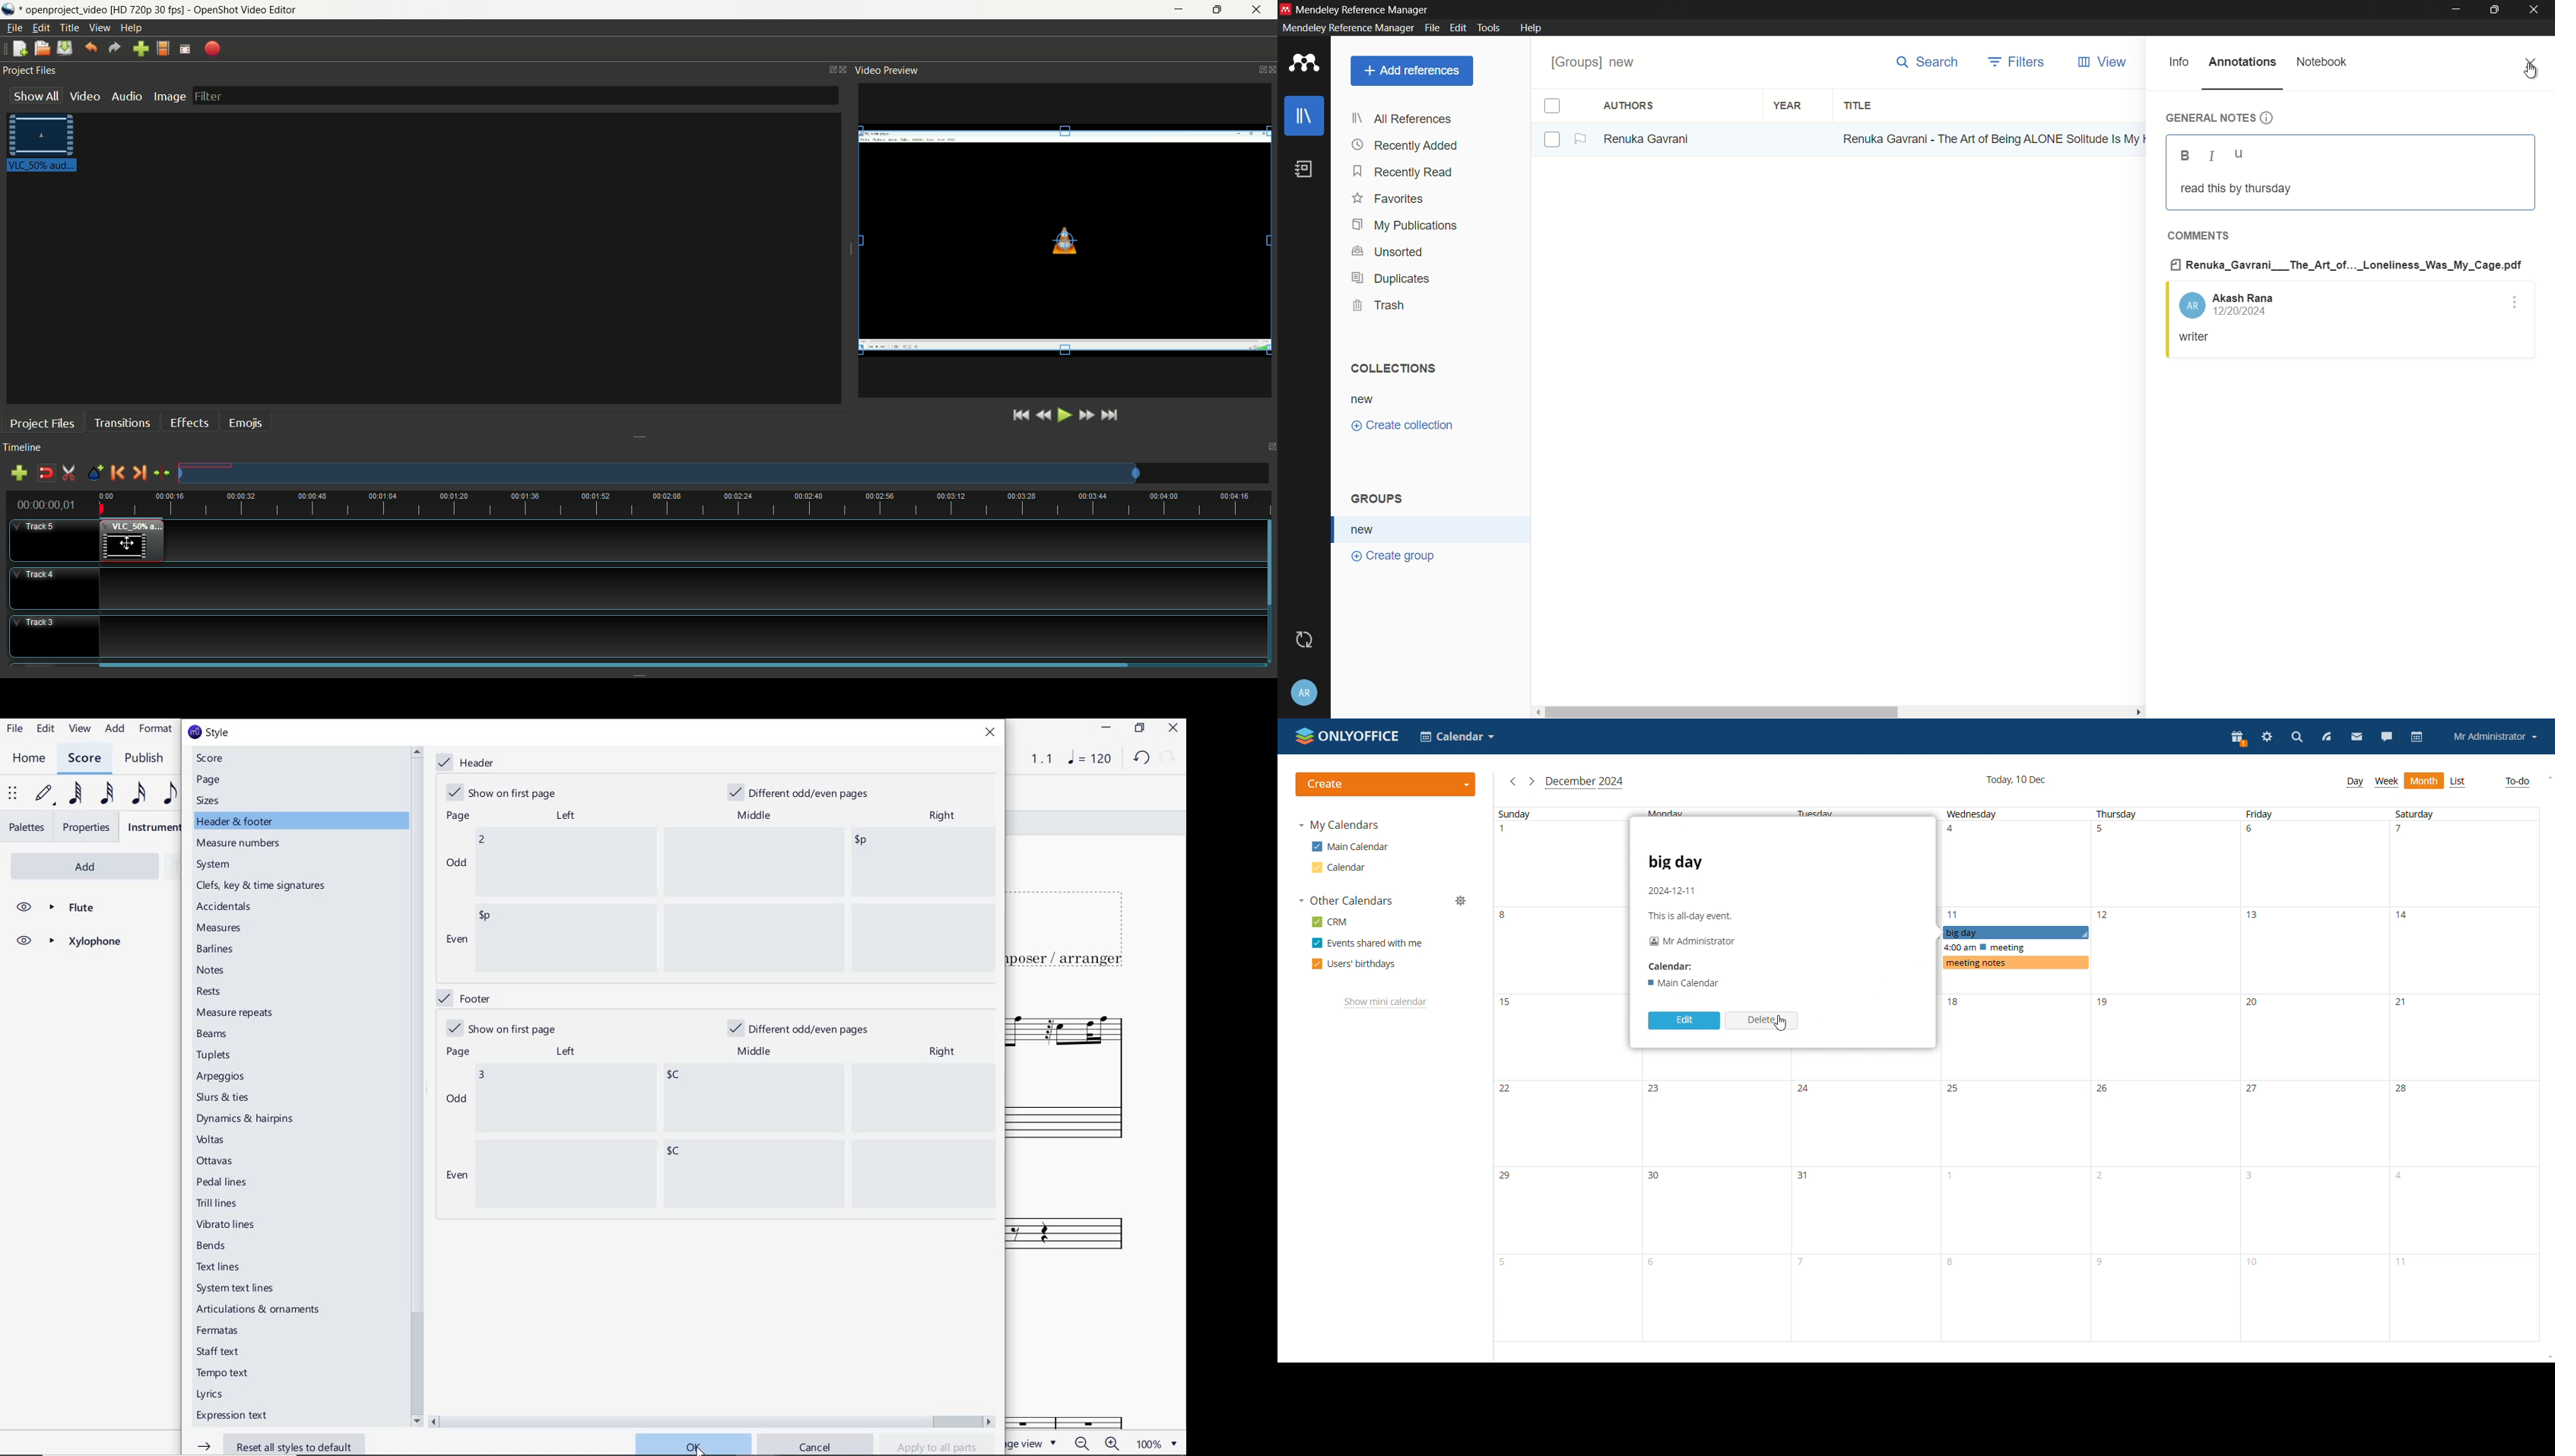 This screenshot has height=1456, width=2576. I want to click on create collection, so click(1405, 426).